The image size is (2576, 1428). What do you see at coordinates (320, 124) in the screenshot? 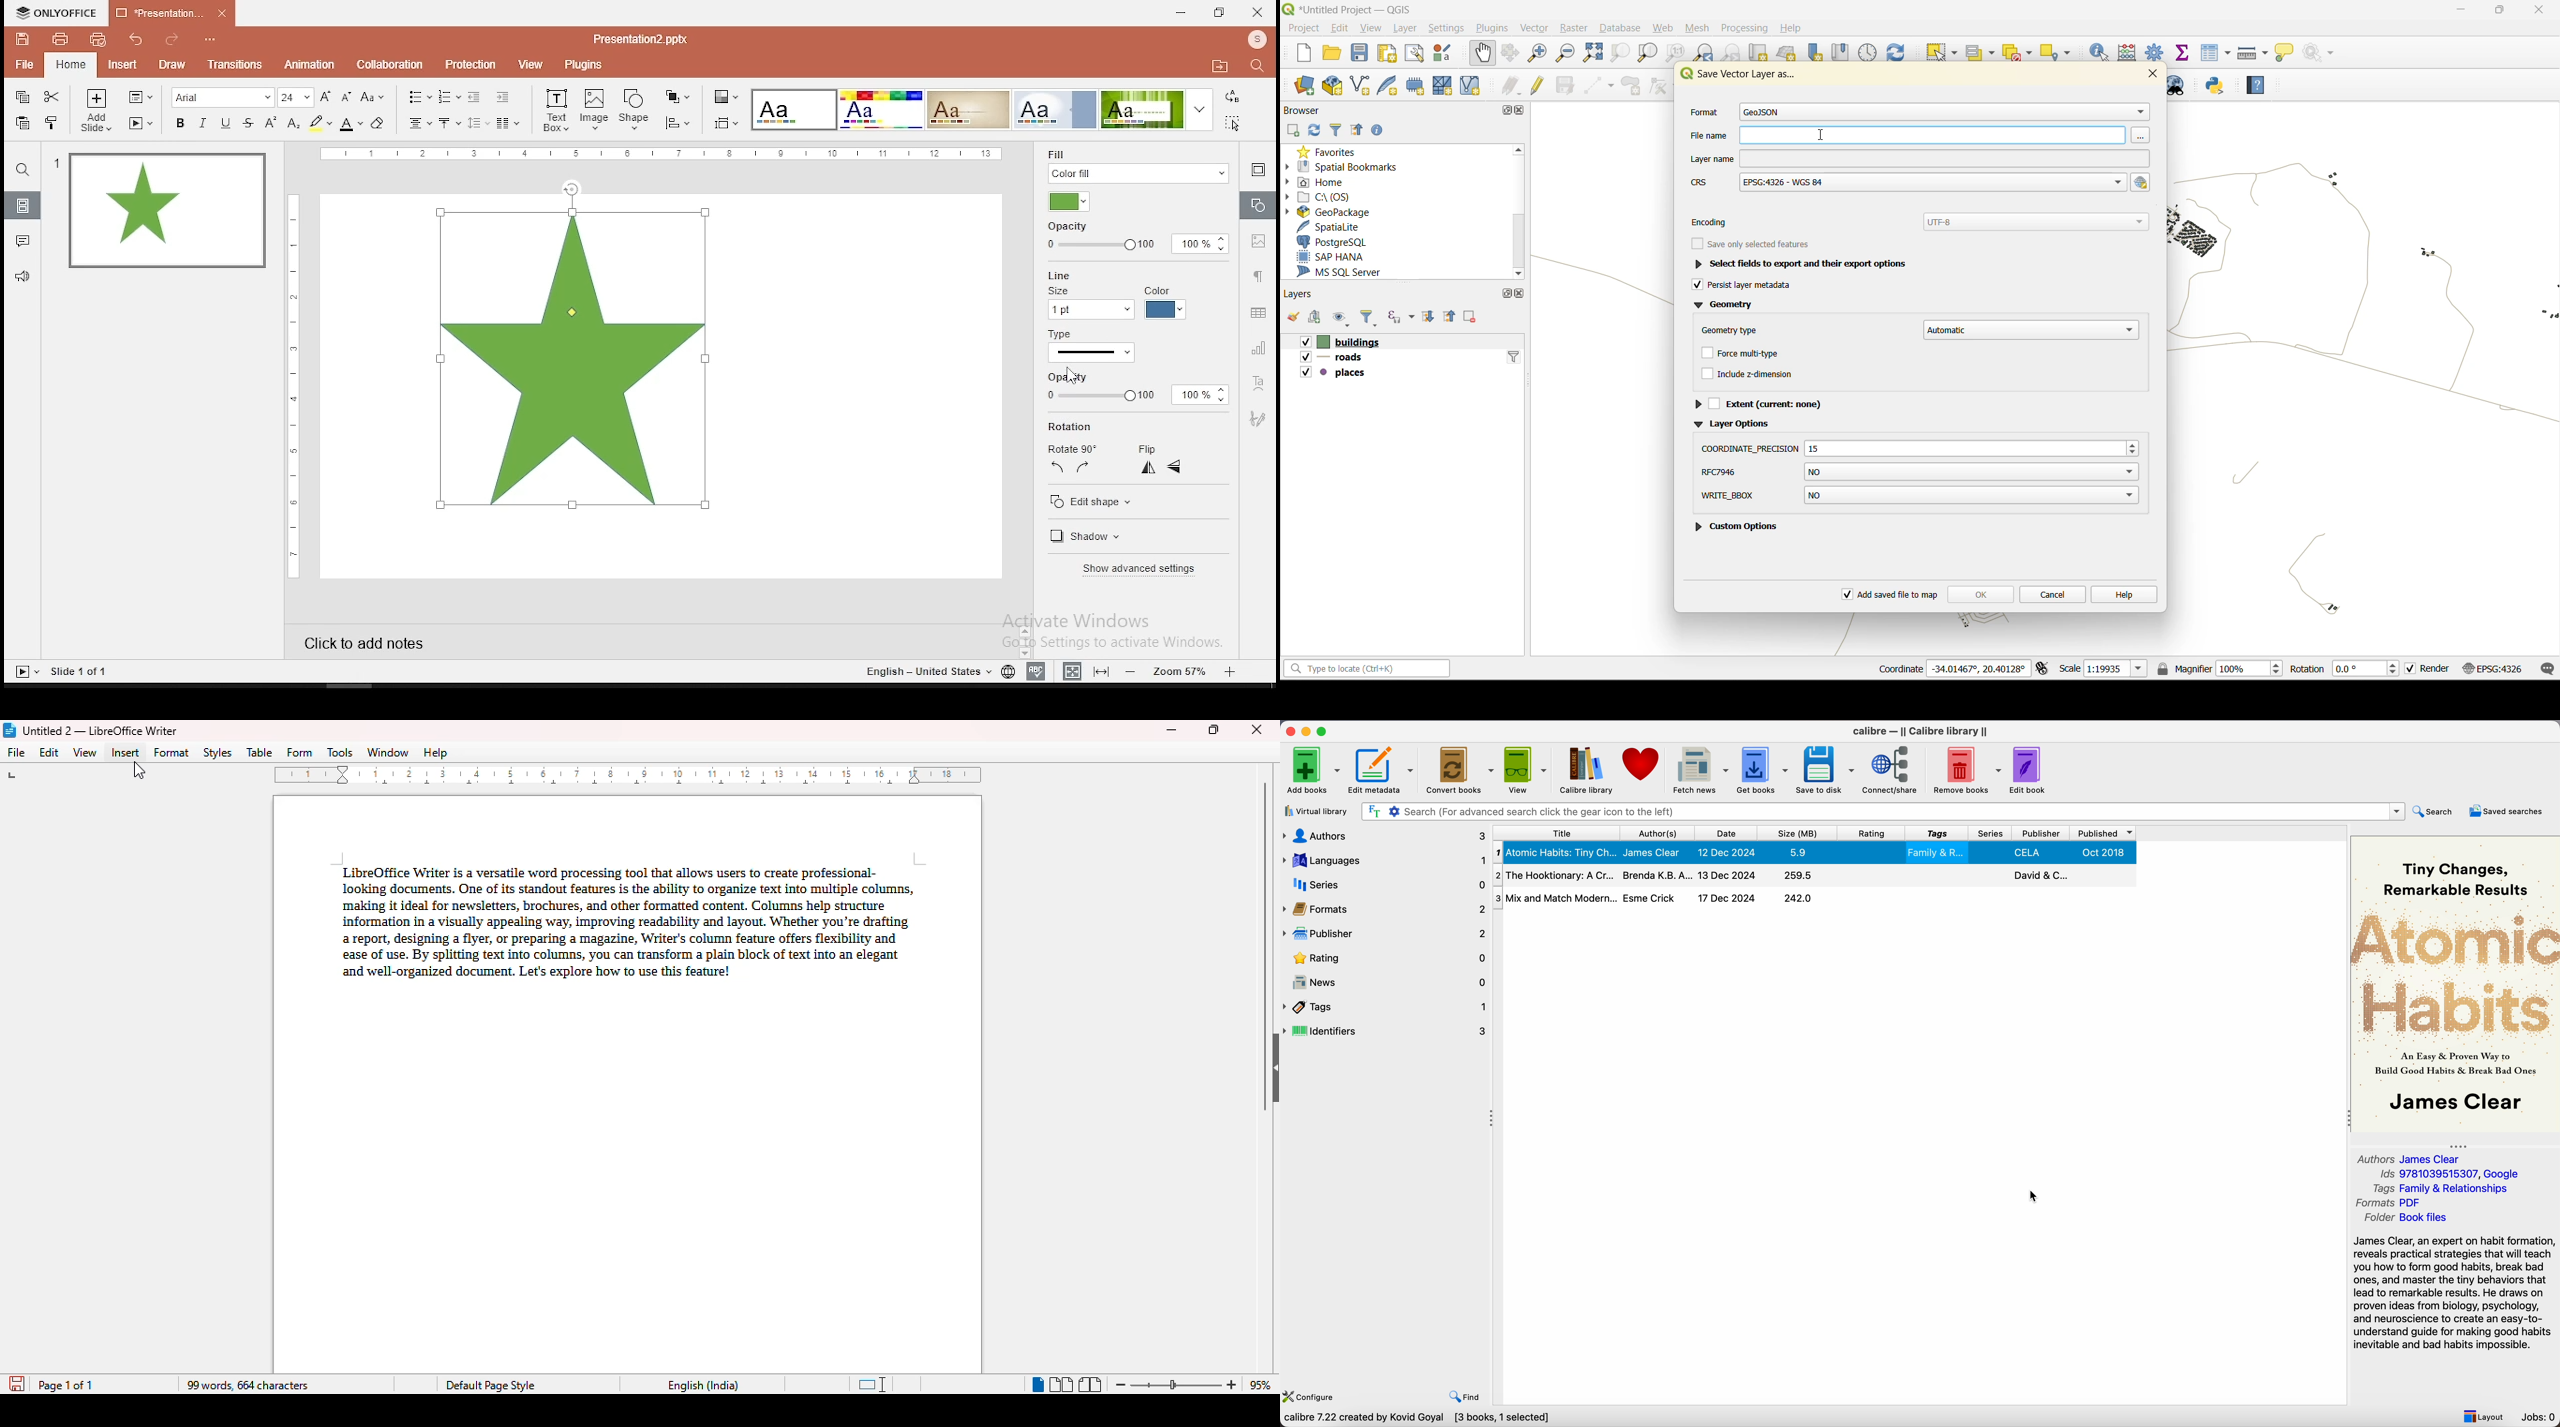
I see `highlight color` at bounding box center [320, 124].